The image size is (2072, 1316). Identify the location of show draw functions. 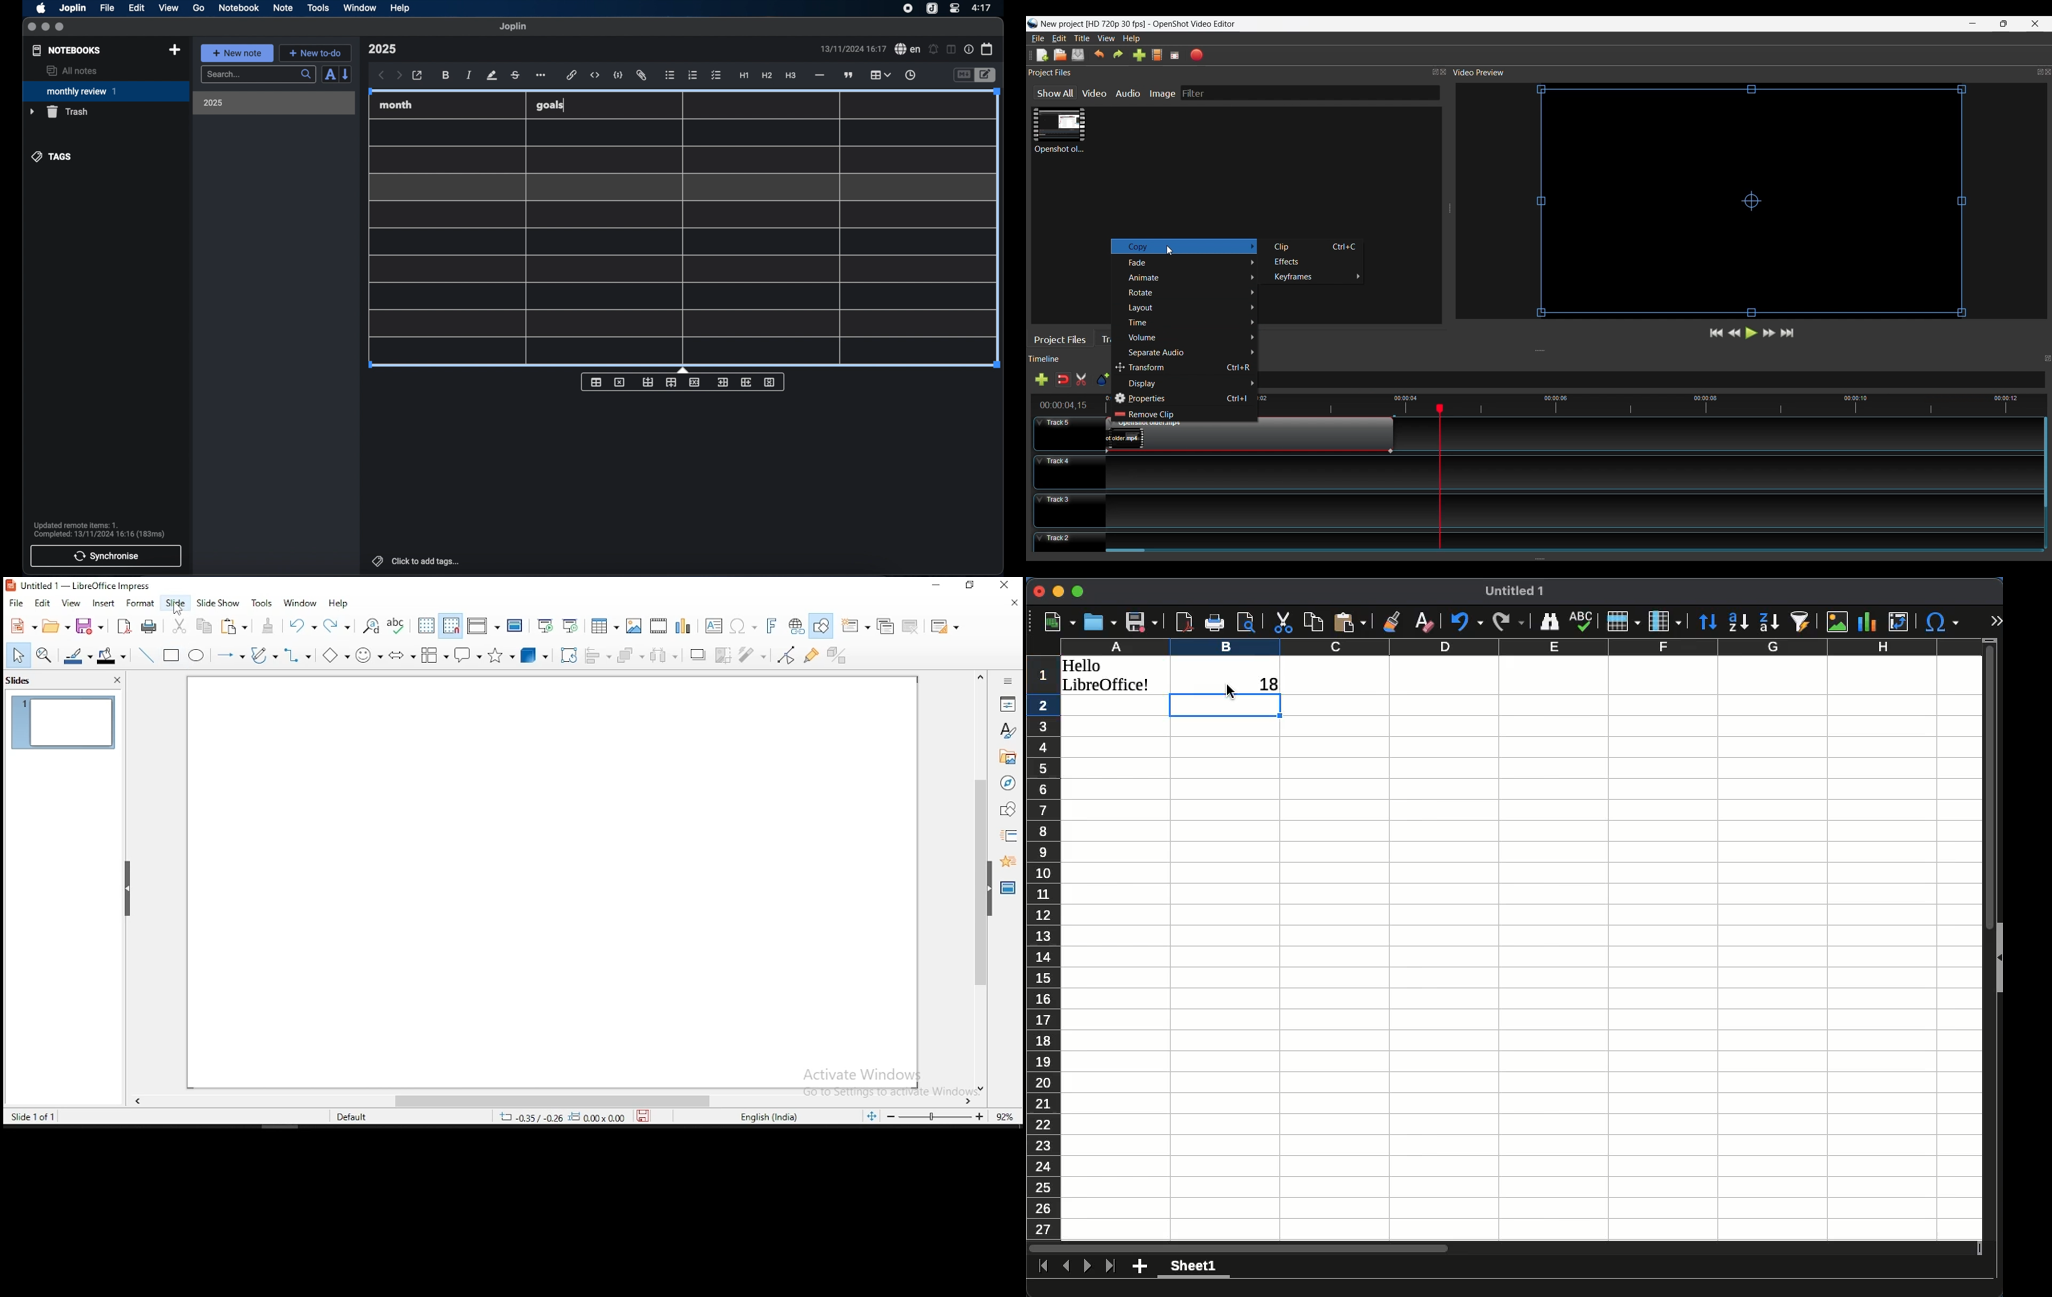
(821, 625).